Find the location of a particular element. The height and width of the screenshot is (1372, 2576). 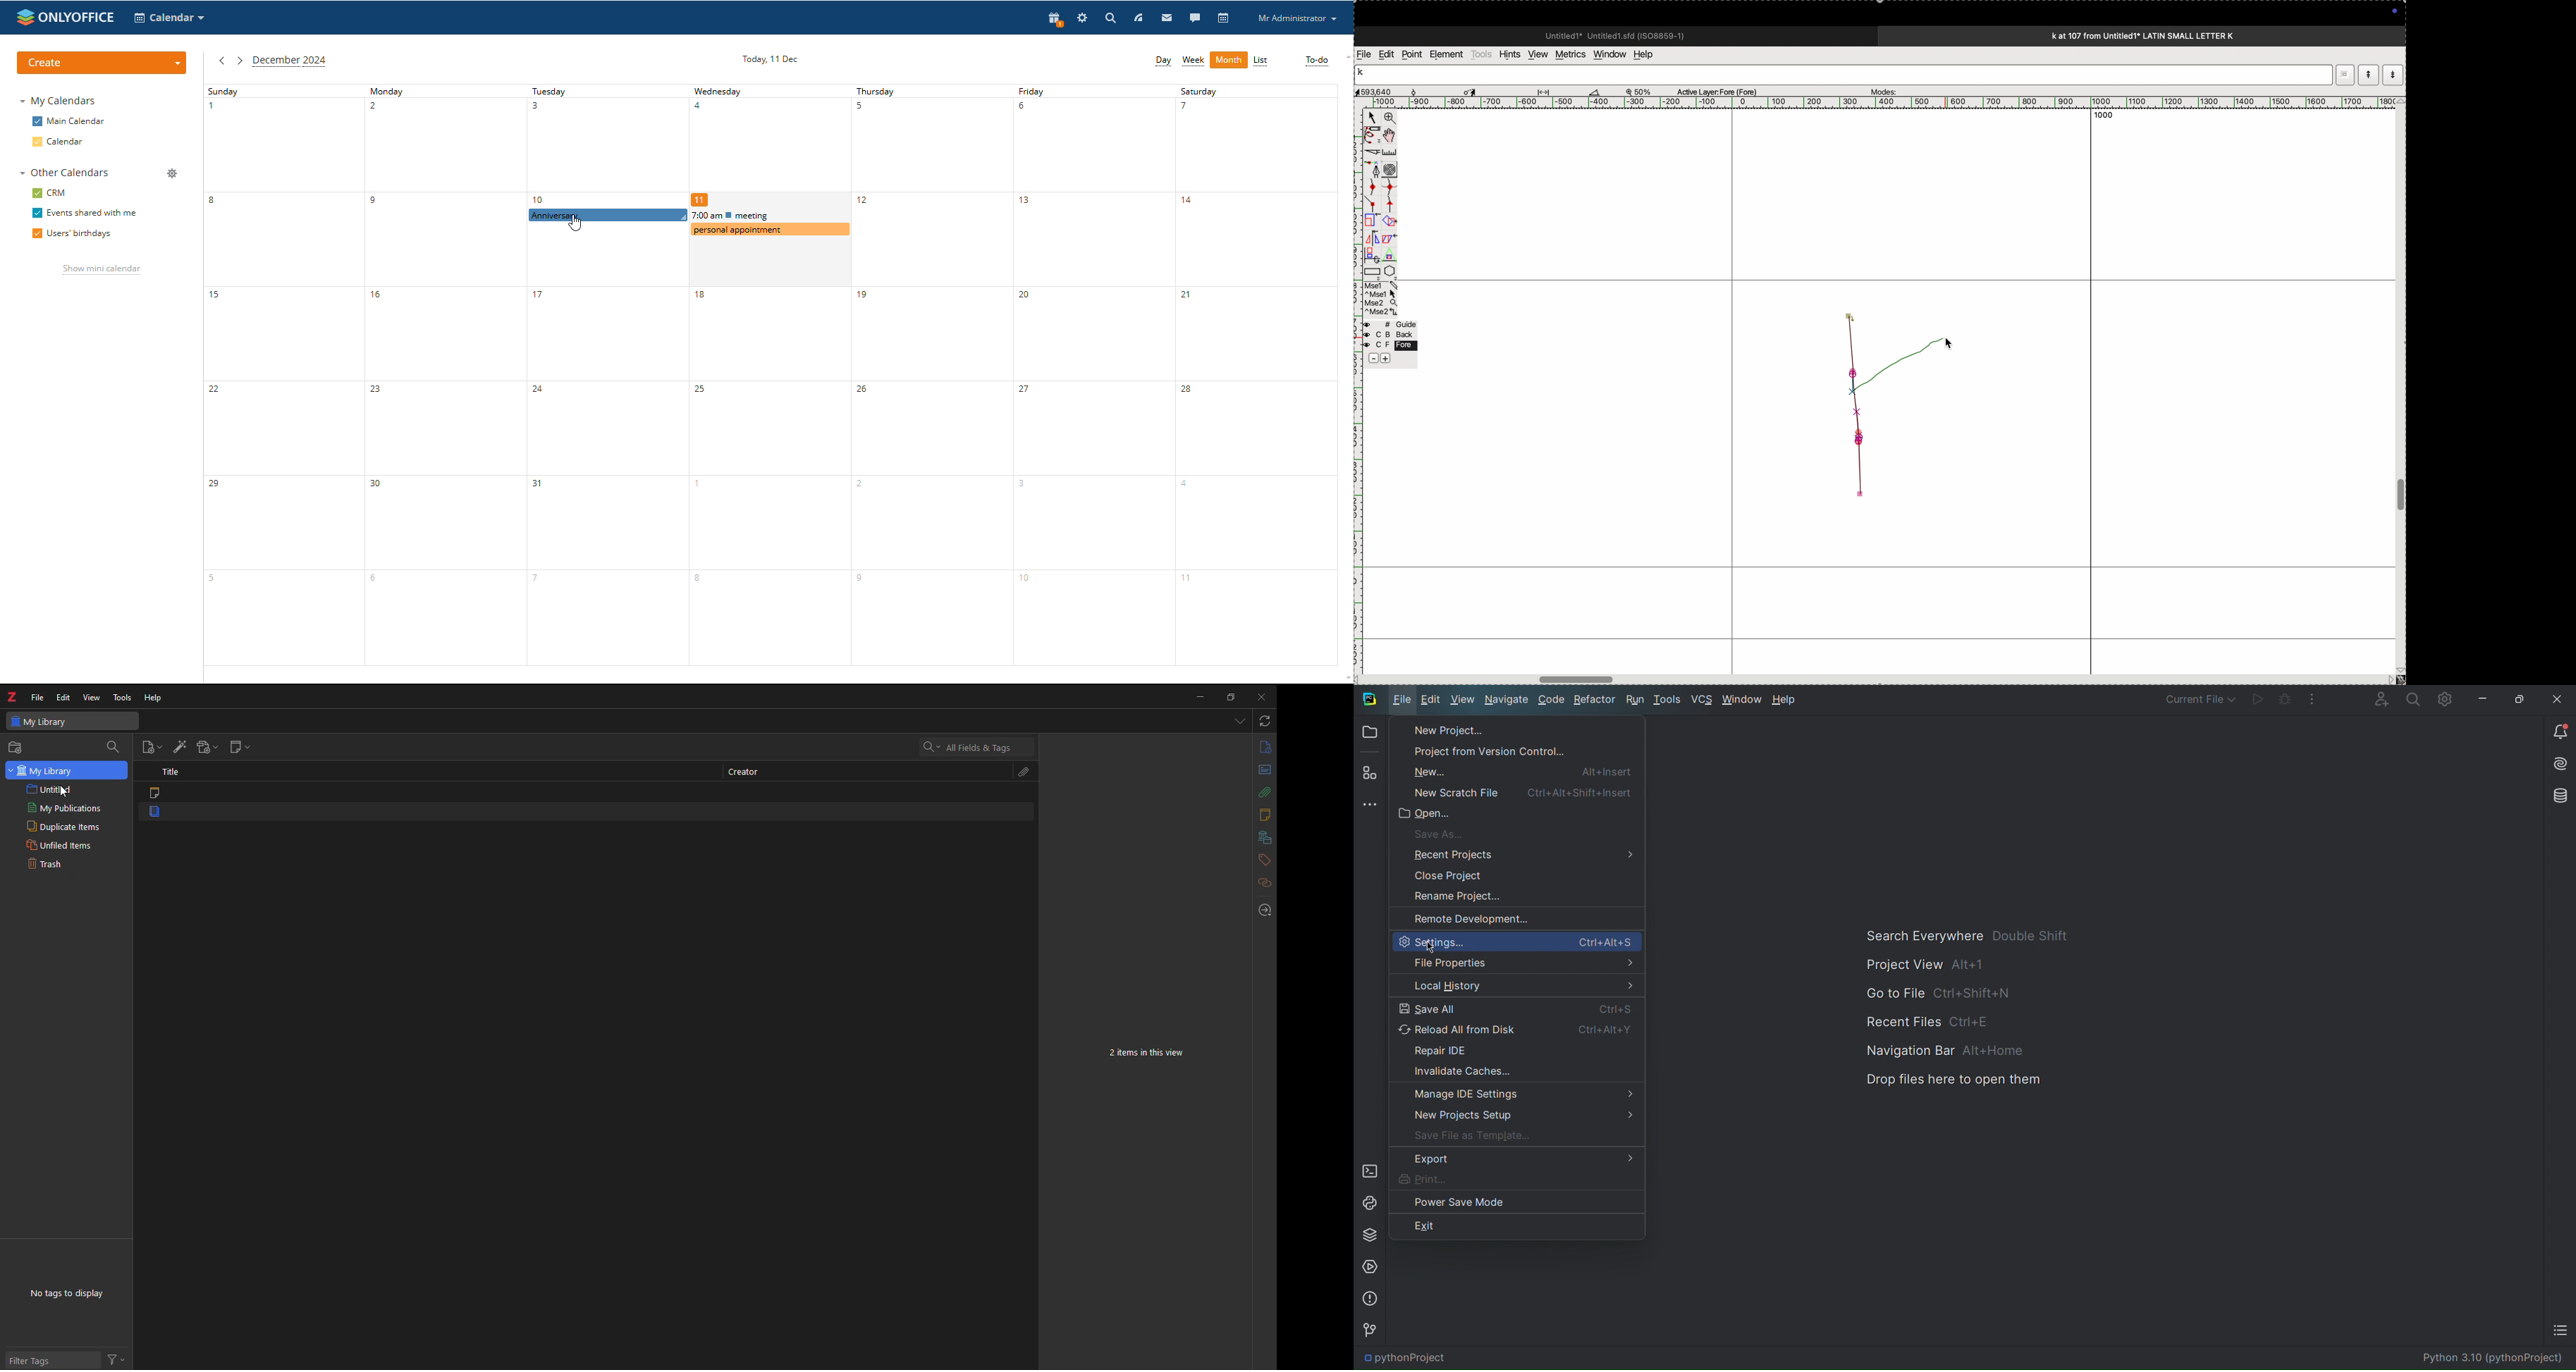

help is located at coordinates (156, 697).